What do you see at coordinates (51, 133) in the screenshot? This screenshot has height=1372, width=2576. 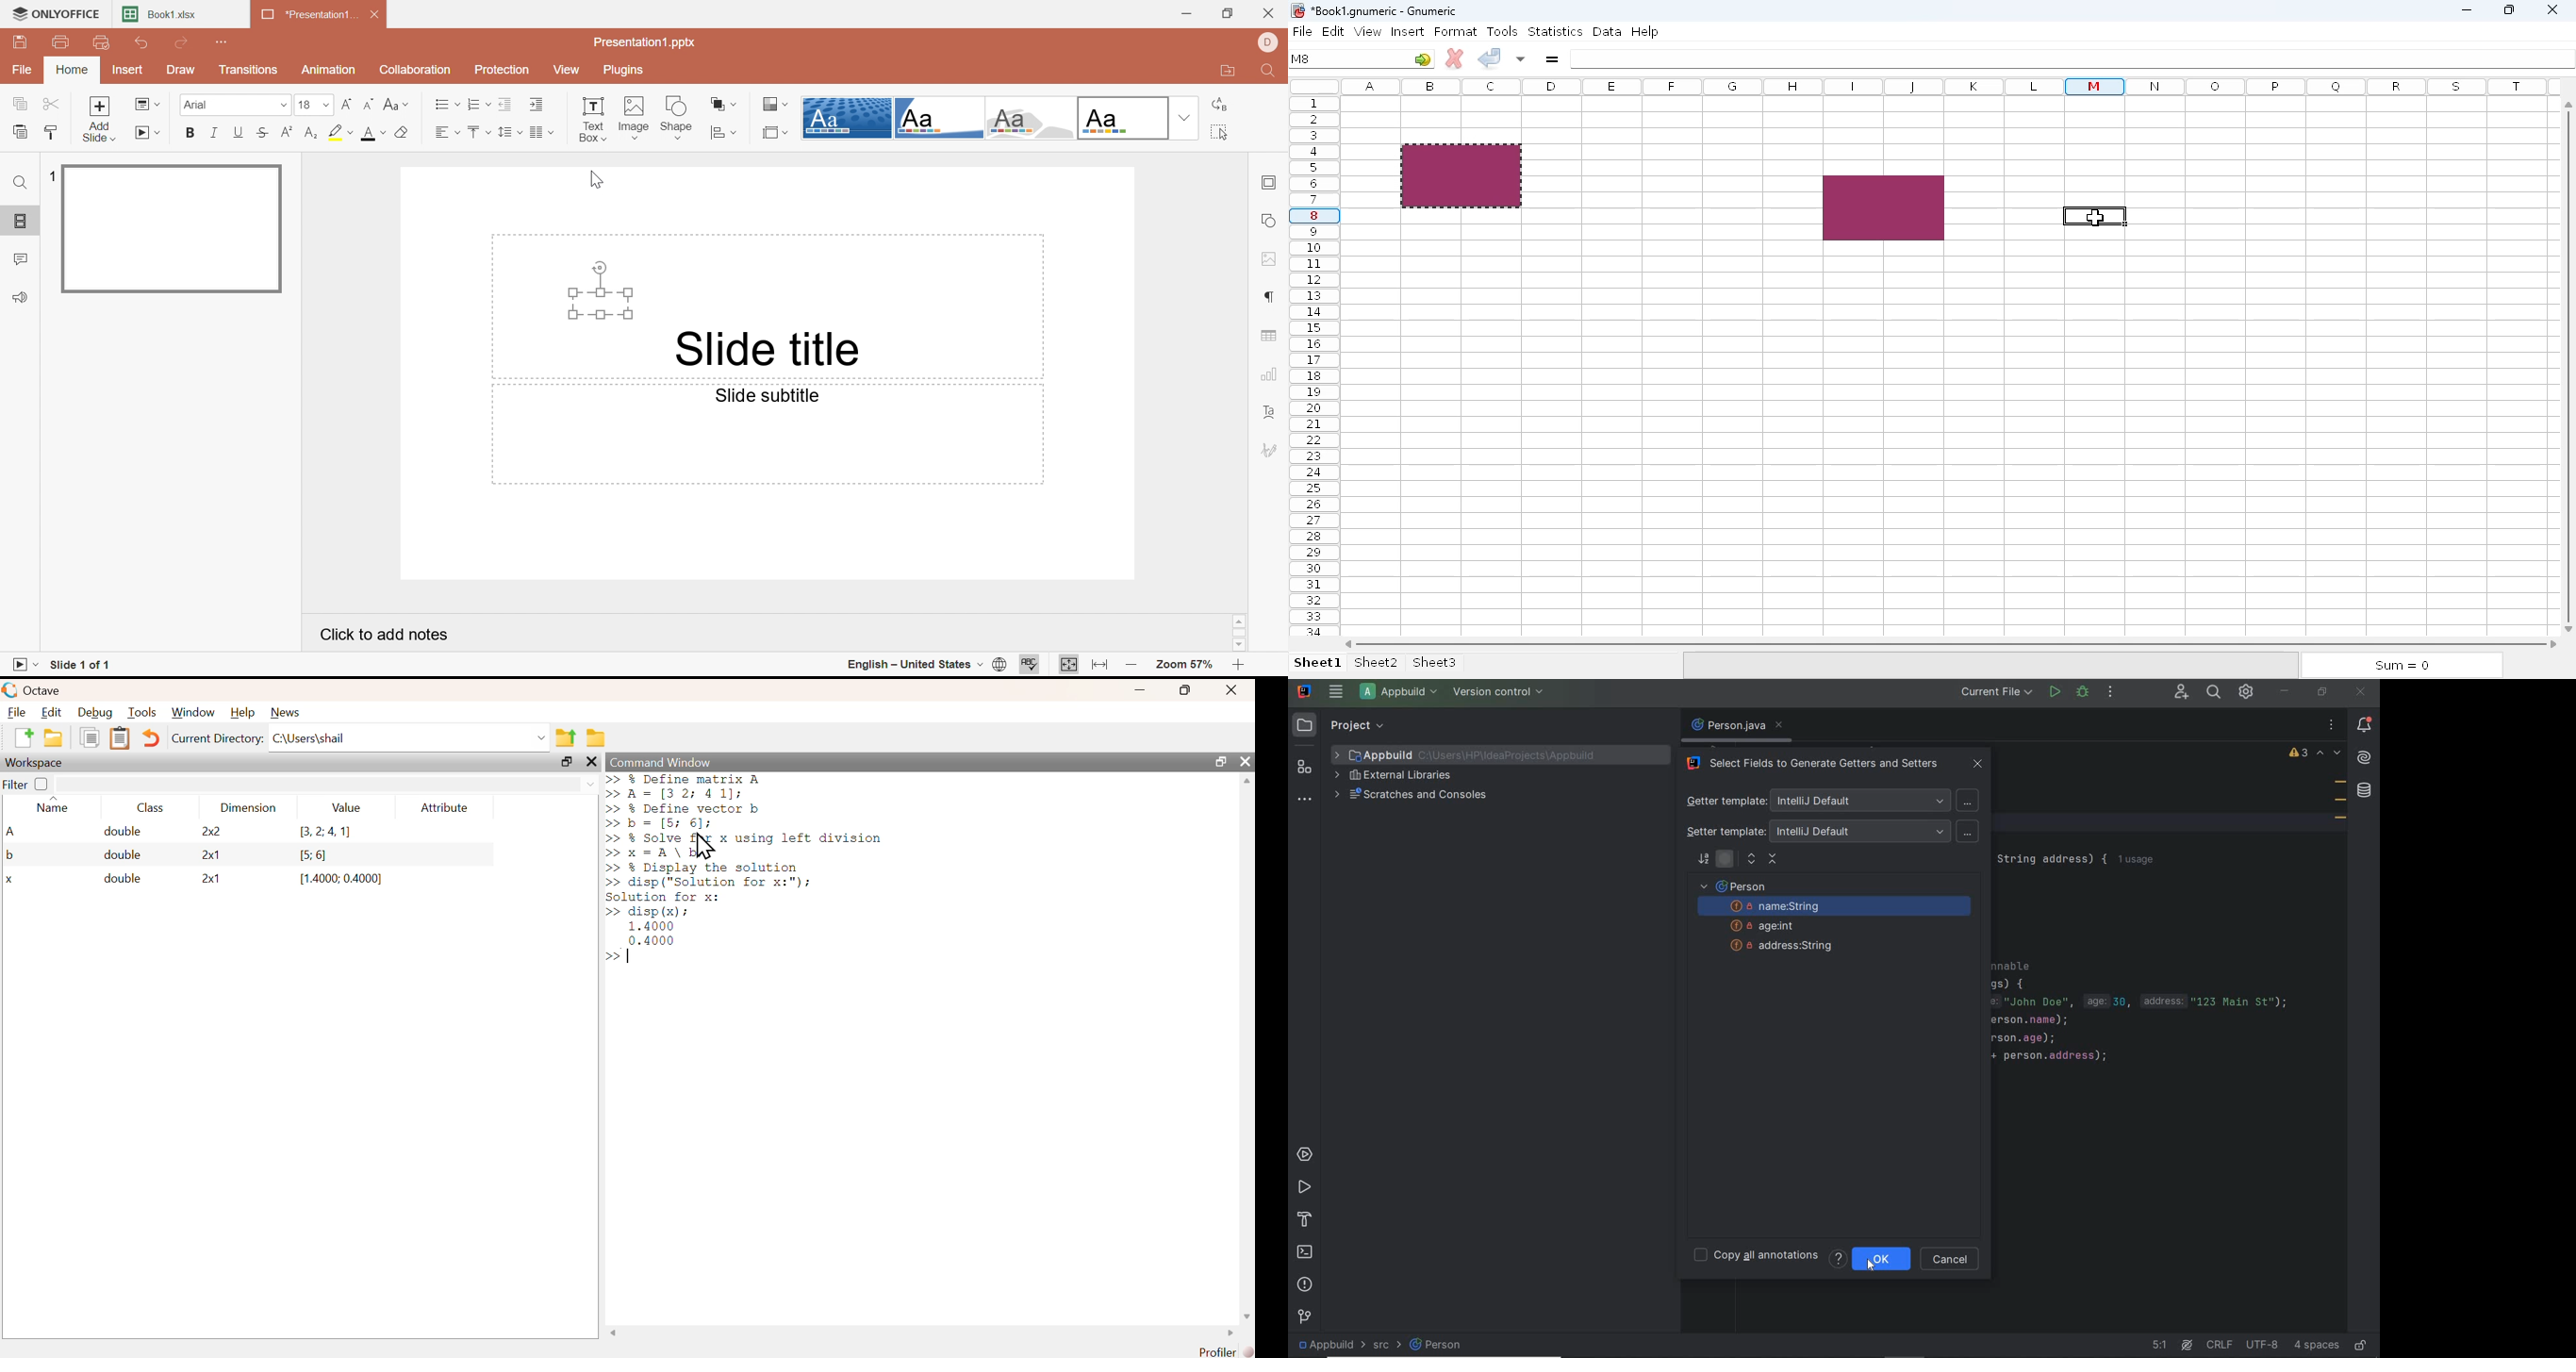 I see `Copy style` at bounding box center [51, 133].